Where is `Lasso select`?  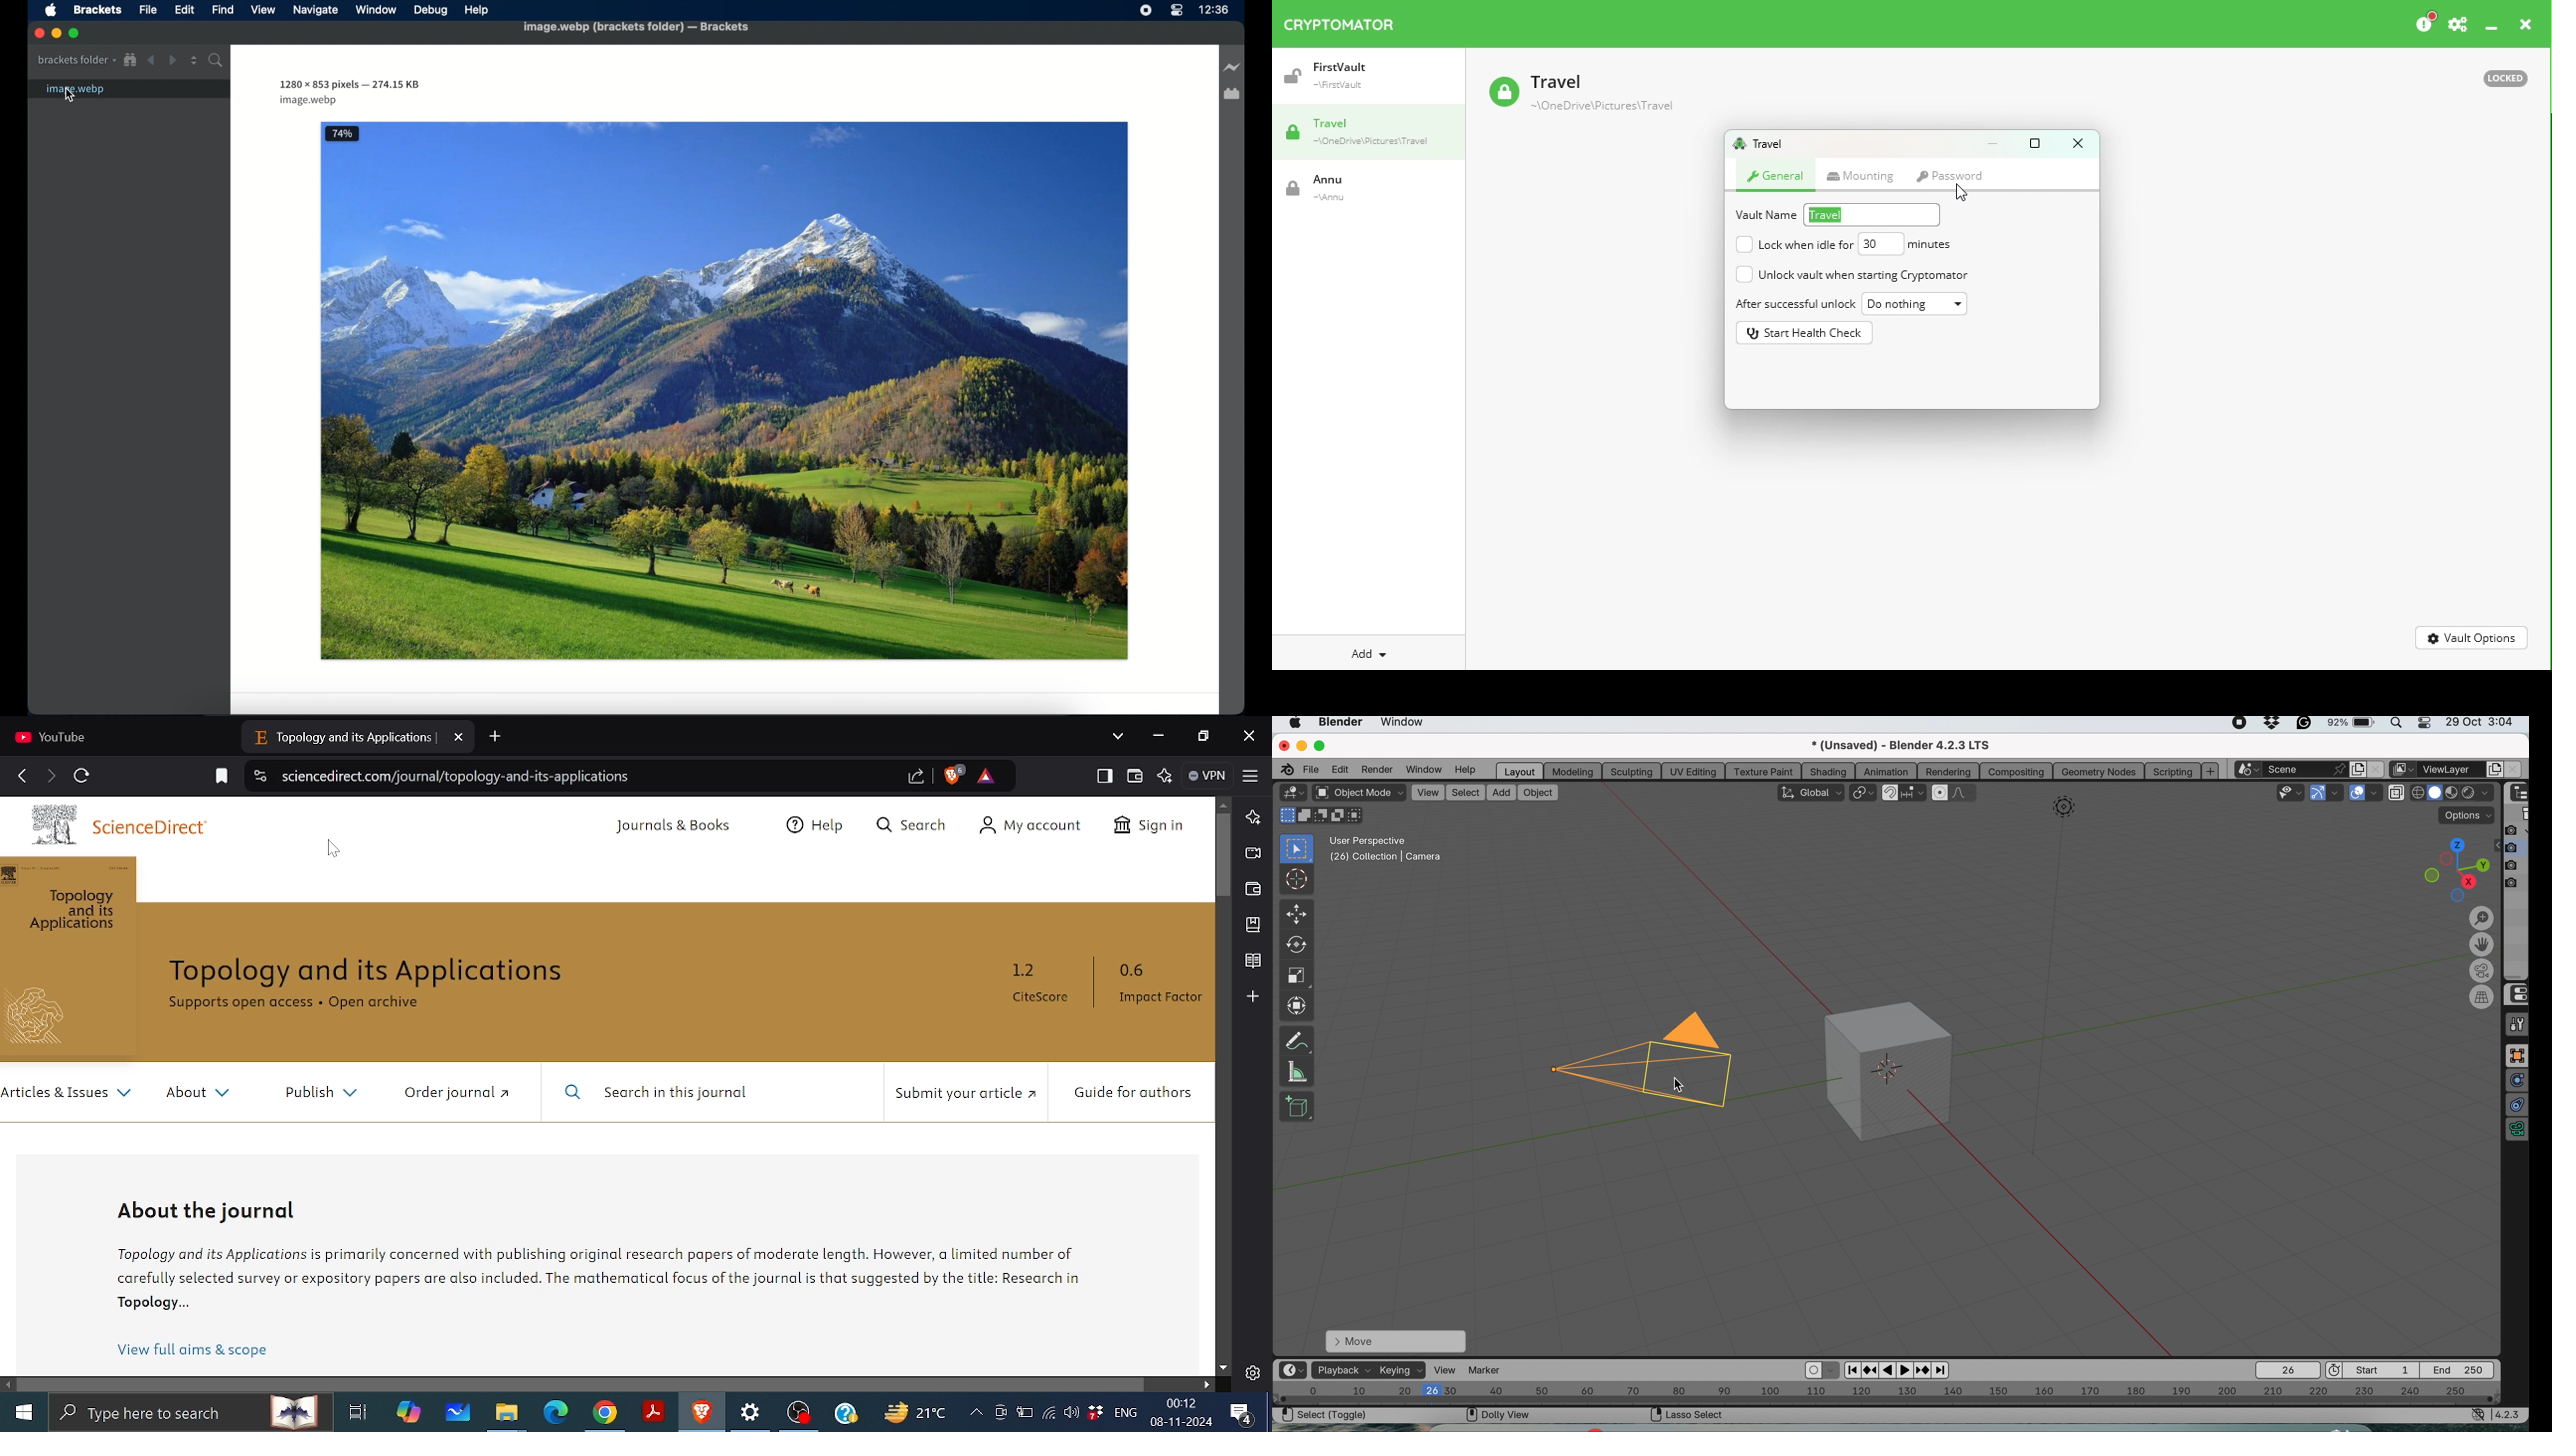
Lasso select is located at coordinates (1683, 1416).